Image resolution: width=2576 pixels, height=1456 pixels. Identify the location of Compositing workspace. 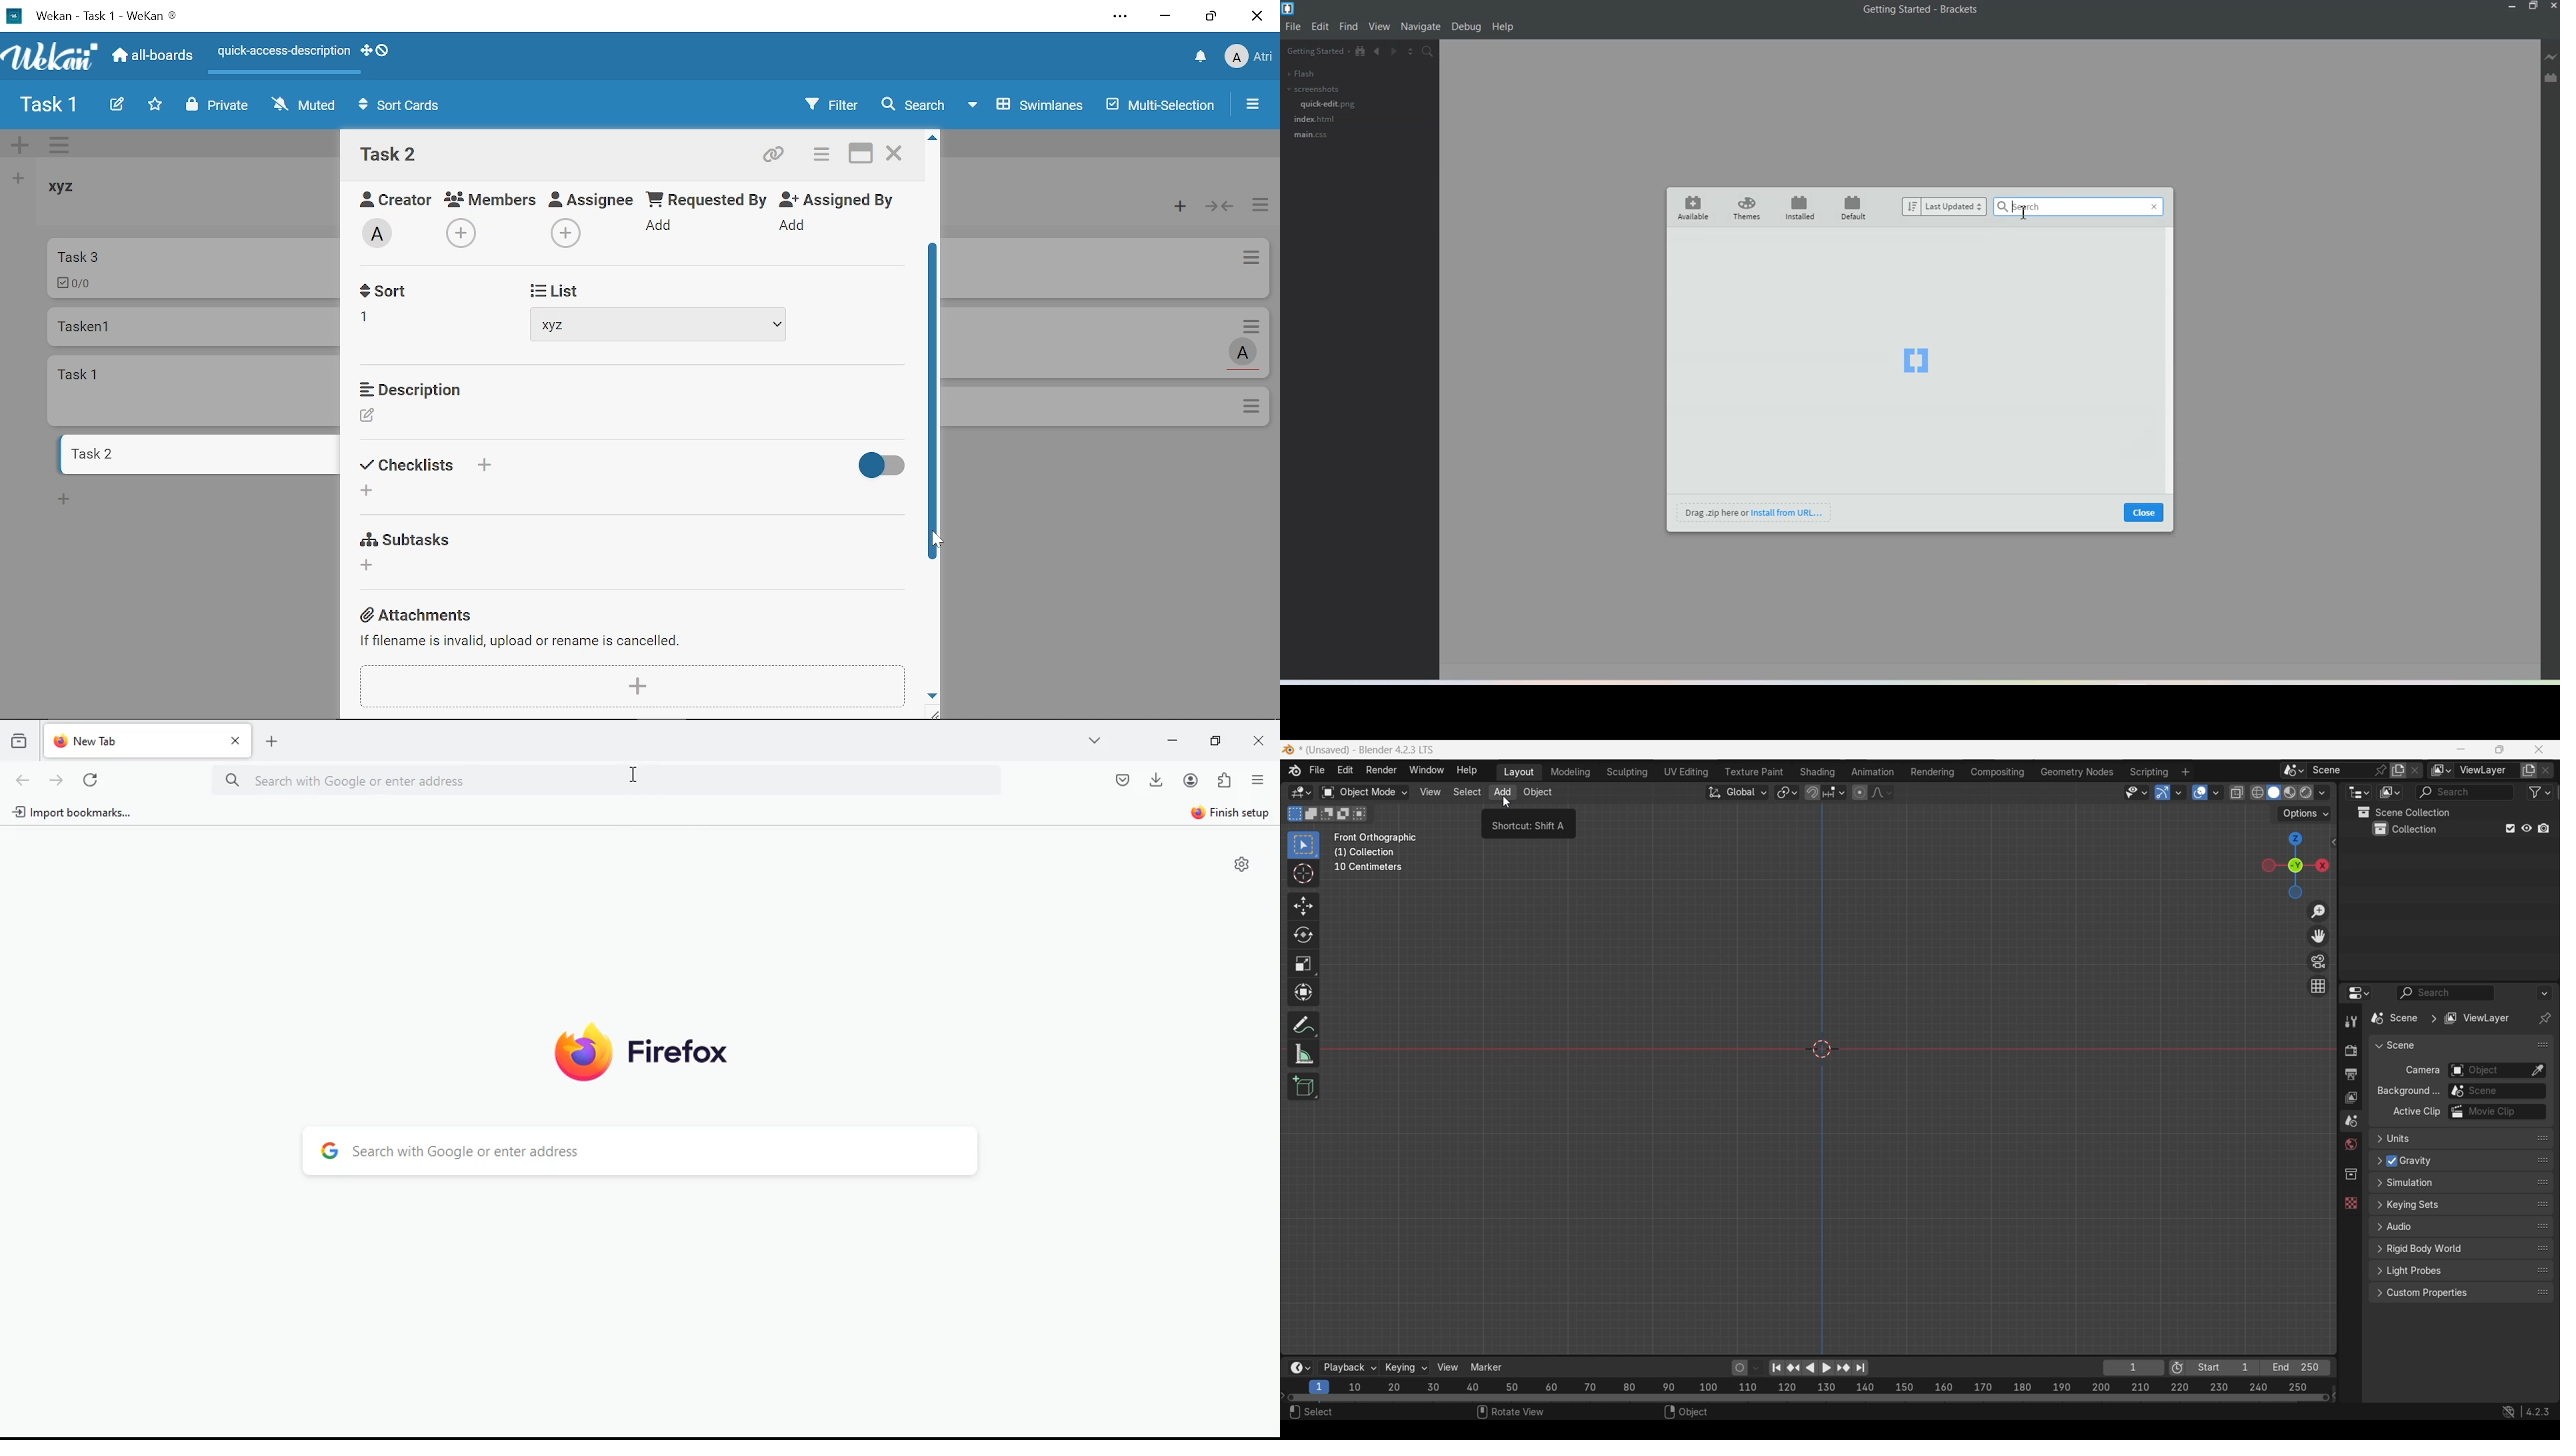
(1998, 772).